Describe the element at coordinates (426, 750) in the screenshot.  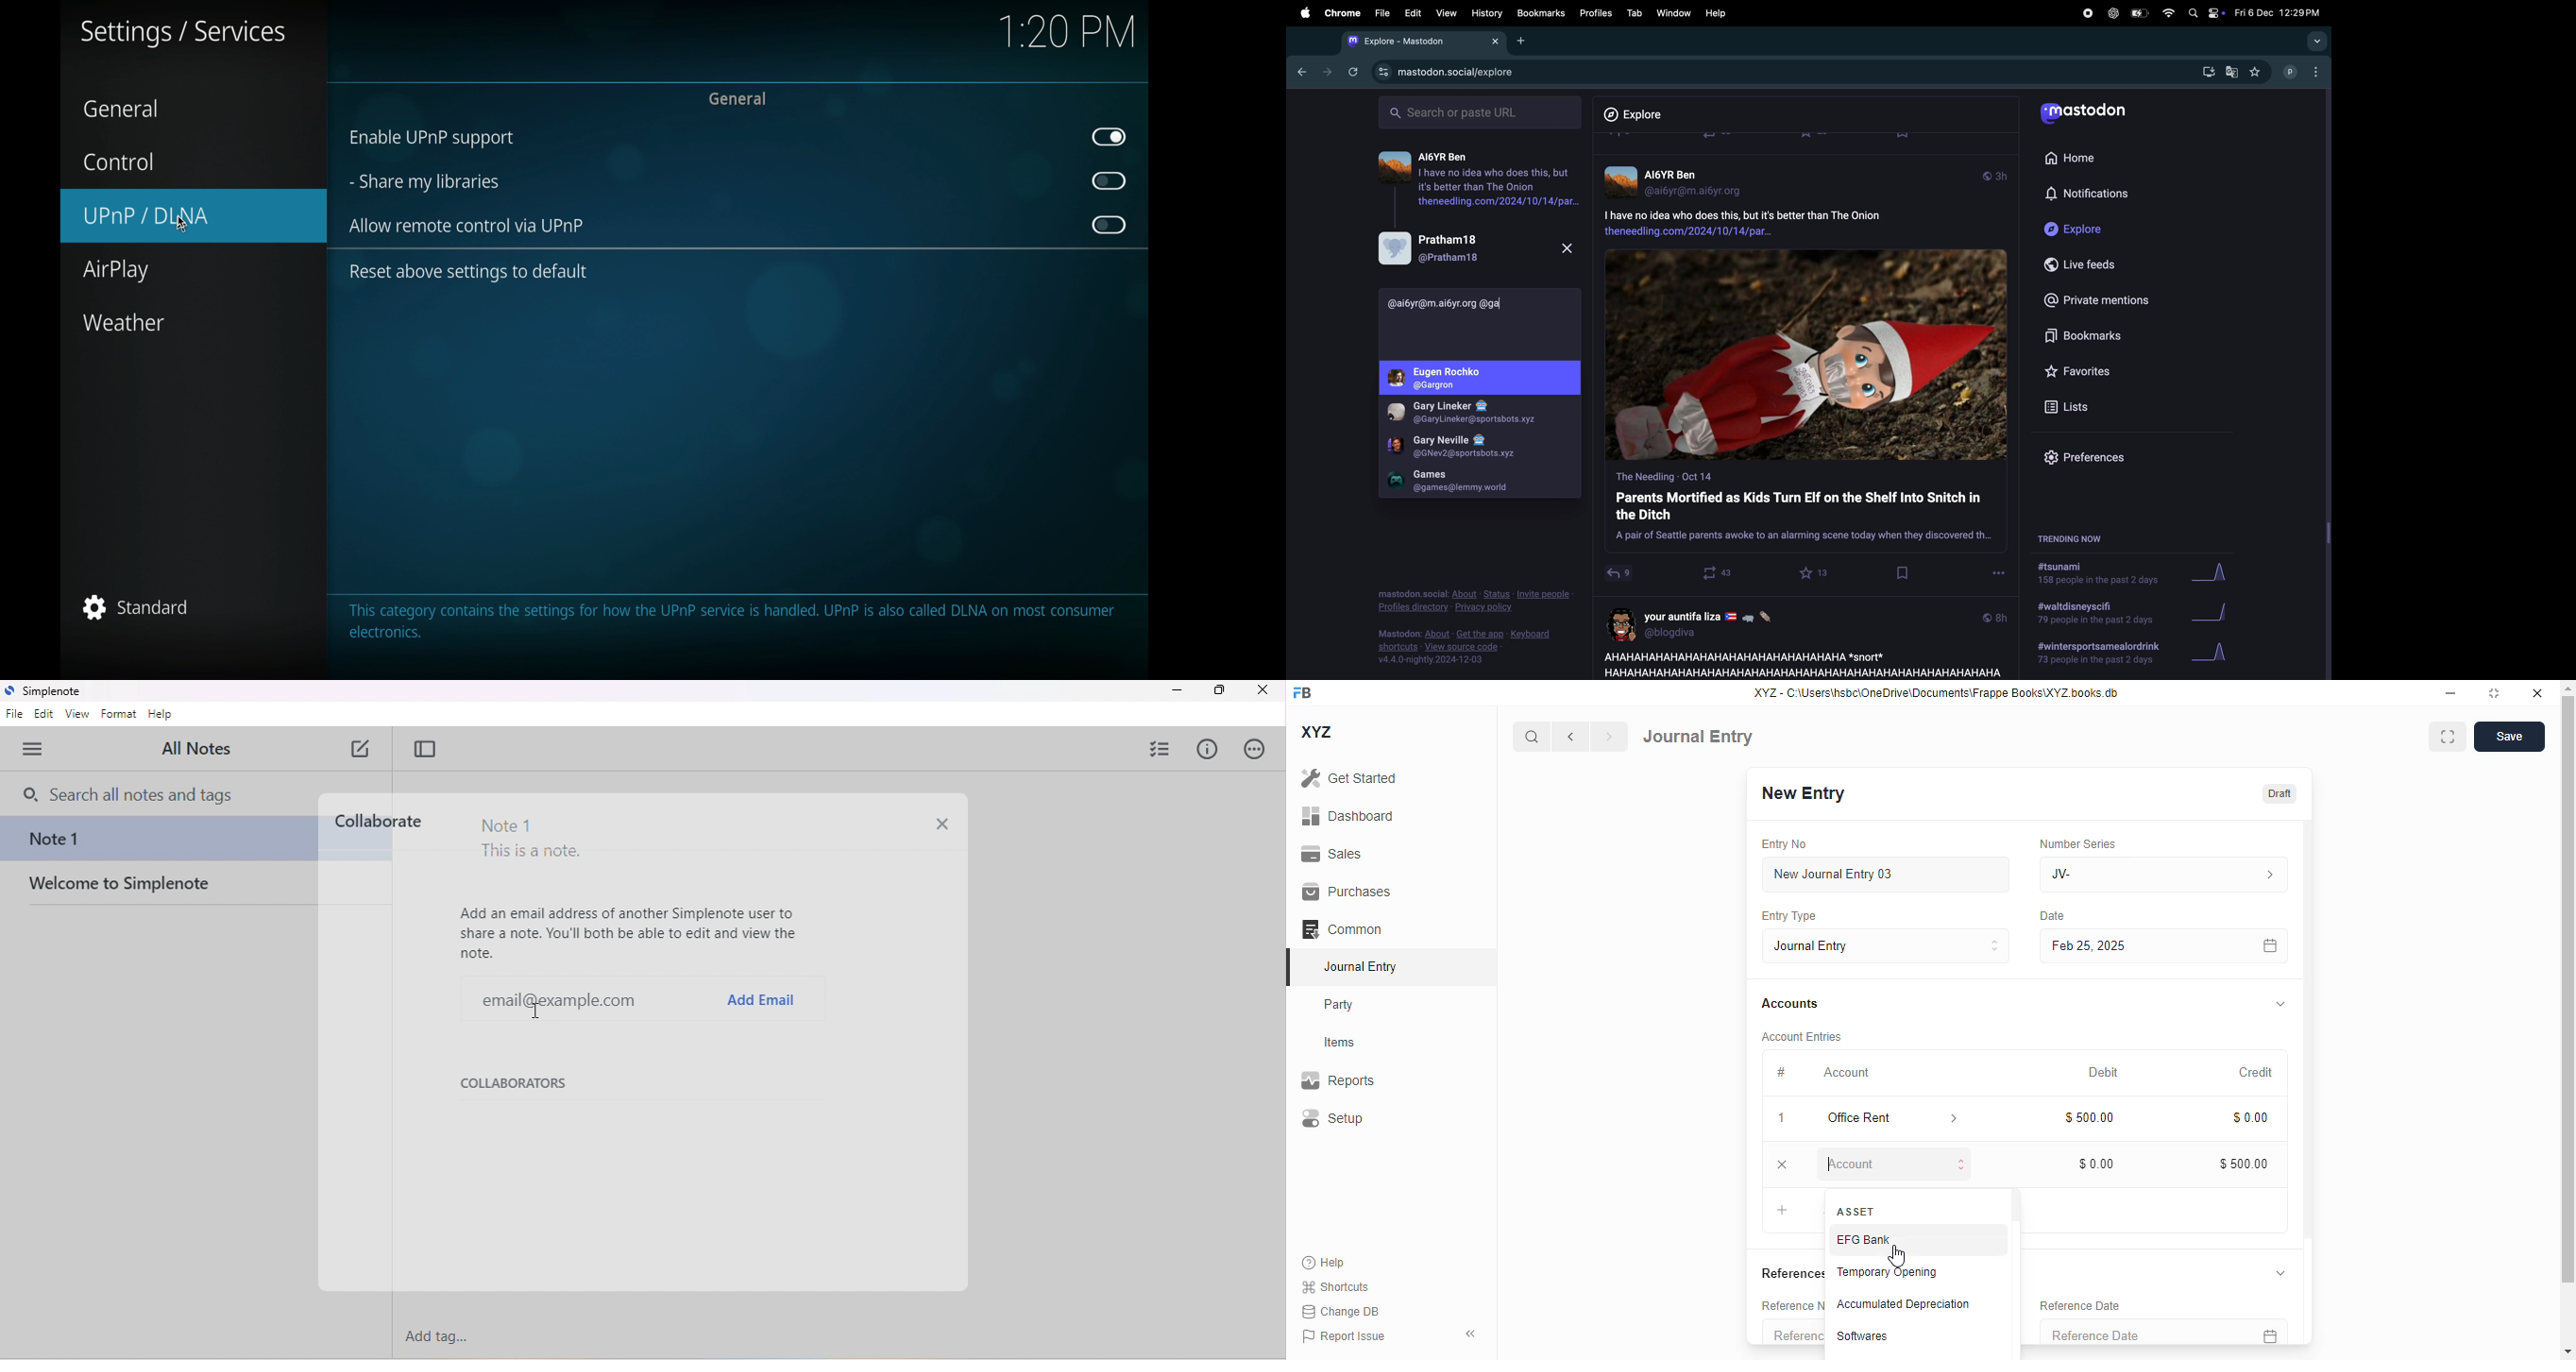
I see `toggle focus mode` at that location.